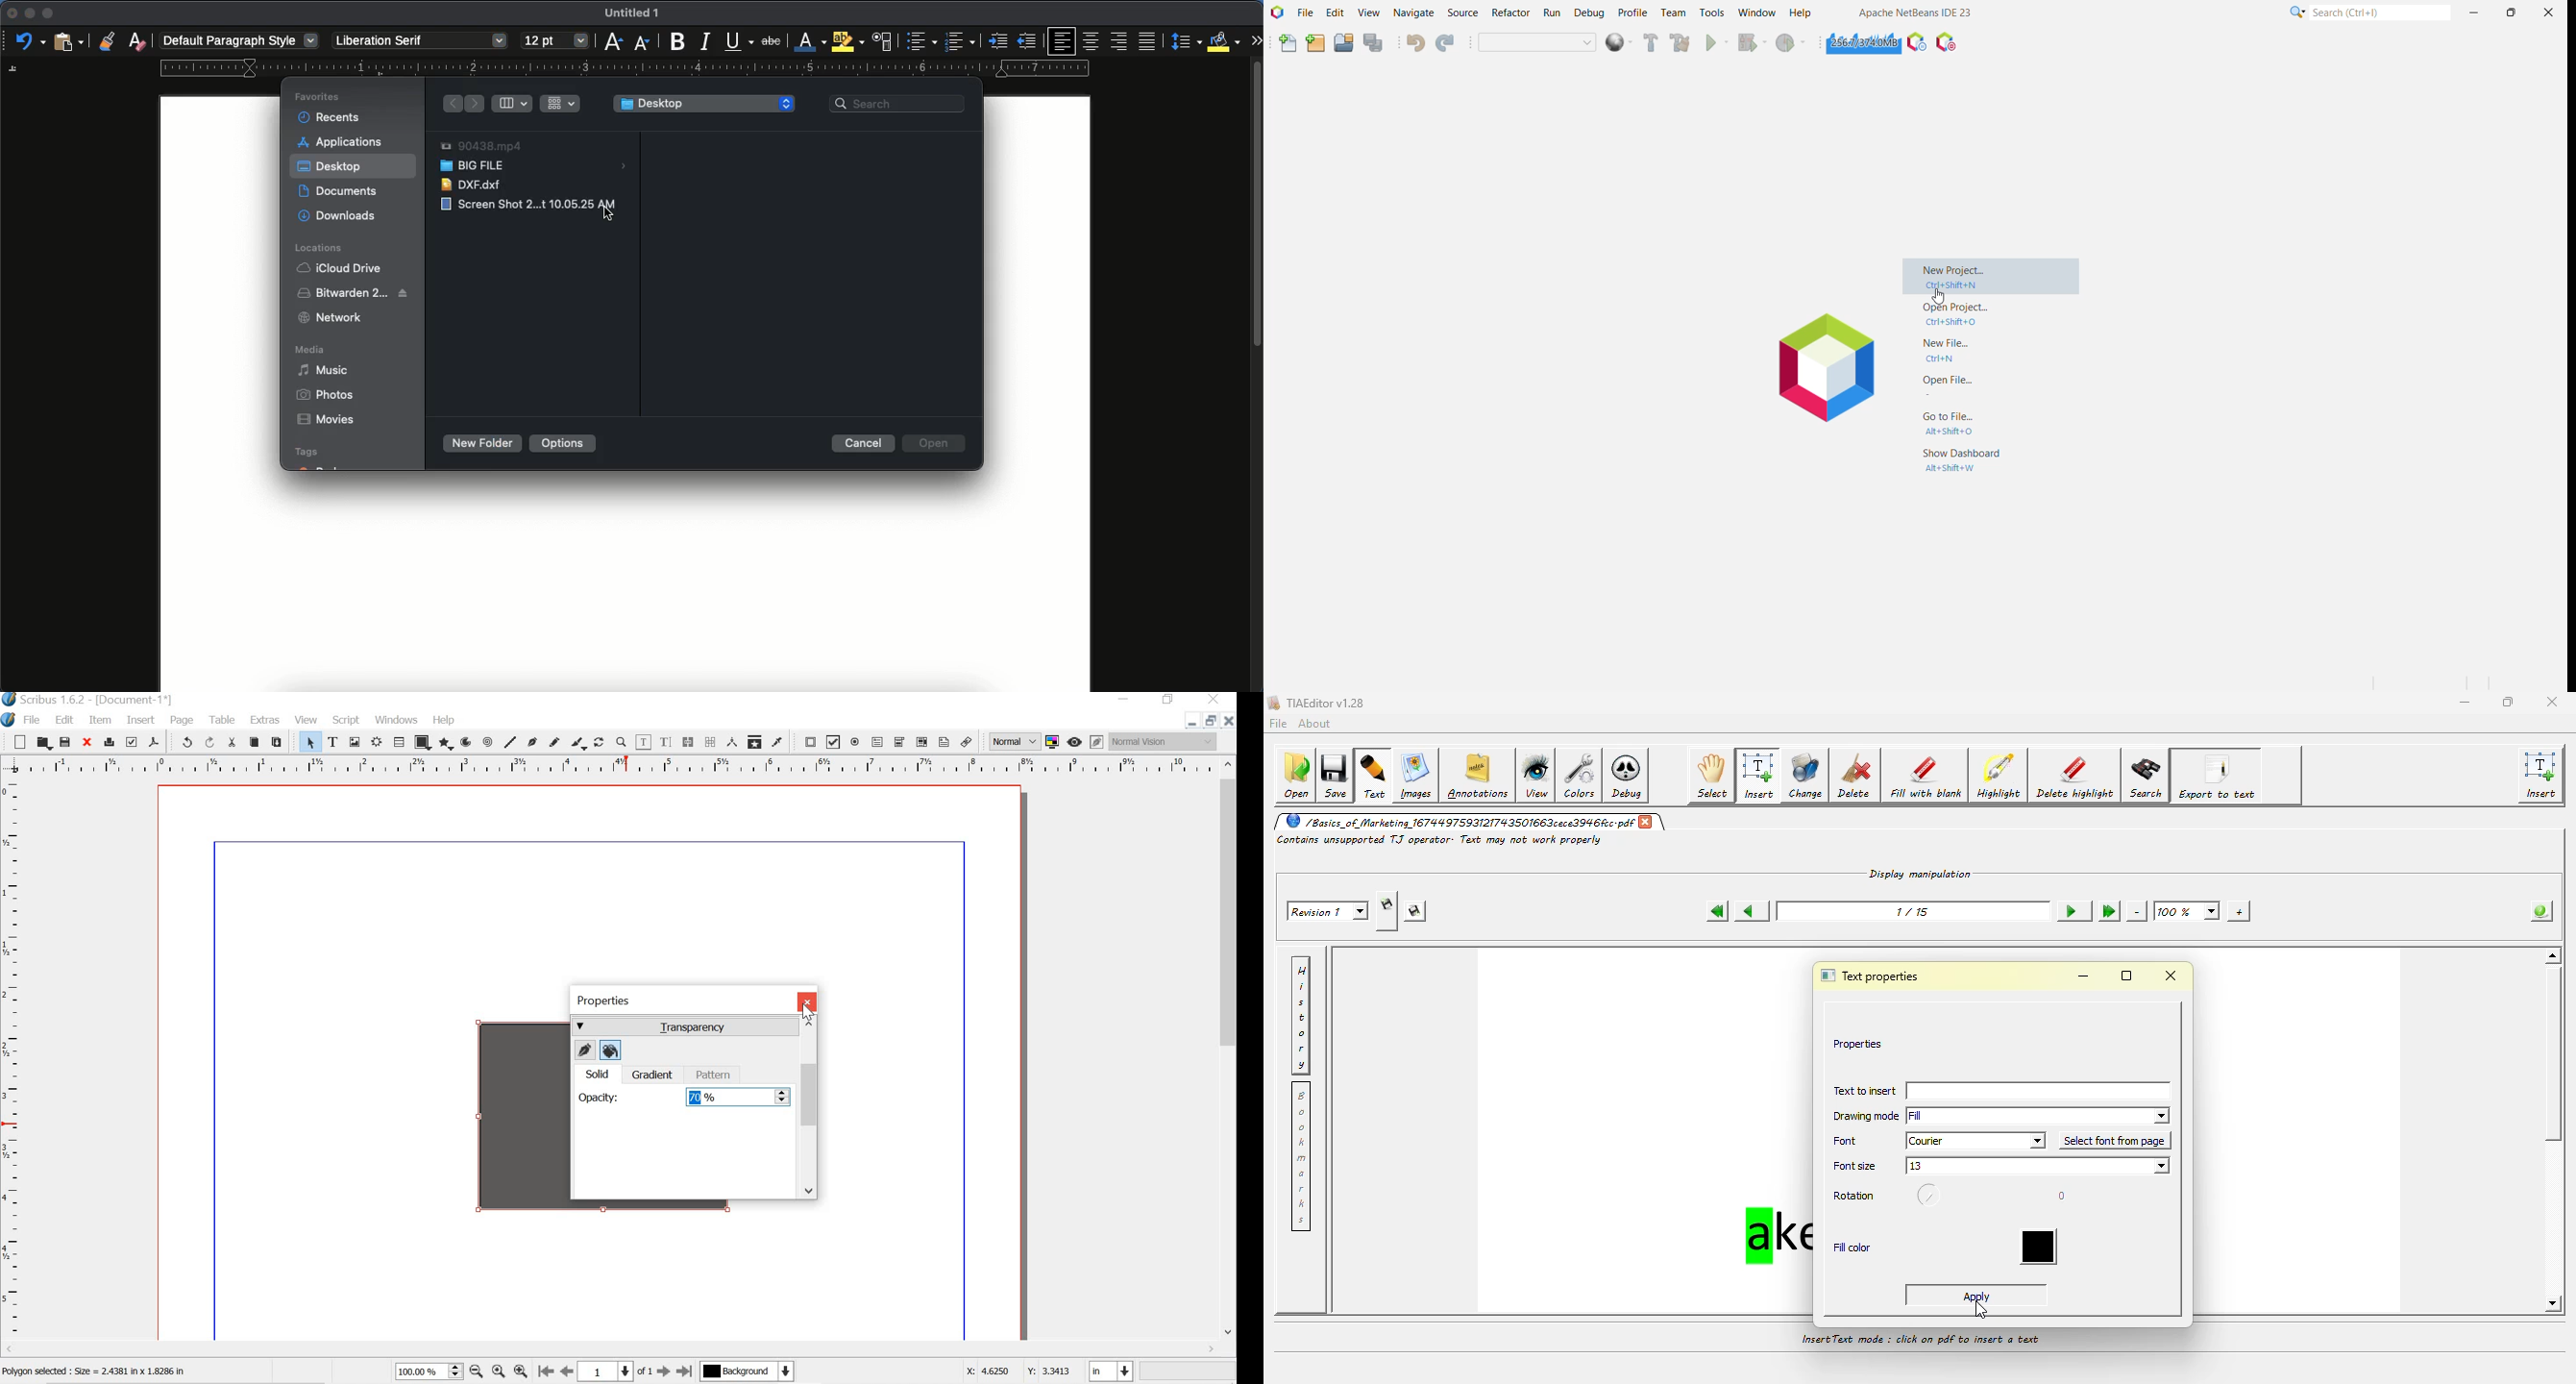 The width and height of the screenshot is (2576, 1400). What do you see at coordinates (264, 720) in the screenshot?
I see `extras` at bounding box center [264, 720].